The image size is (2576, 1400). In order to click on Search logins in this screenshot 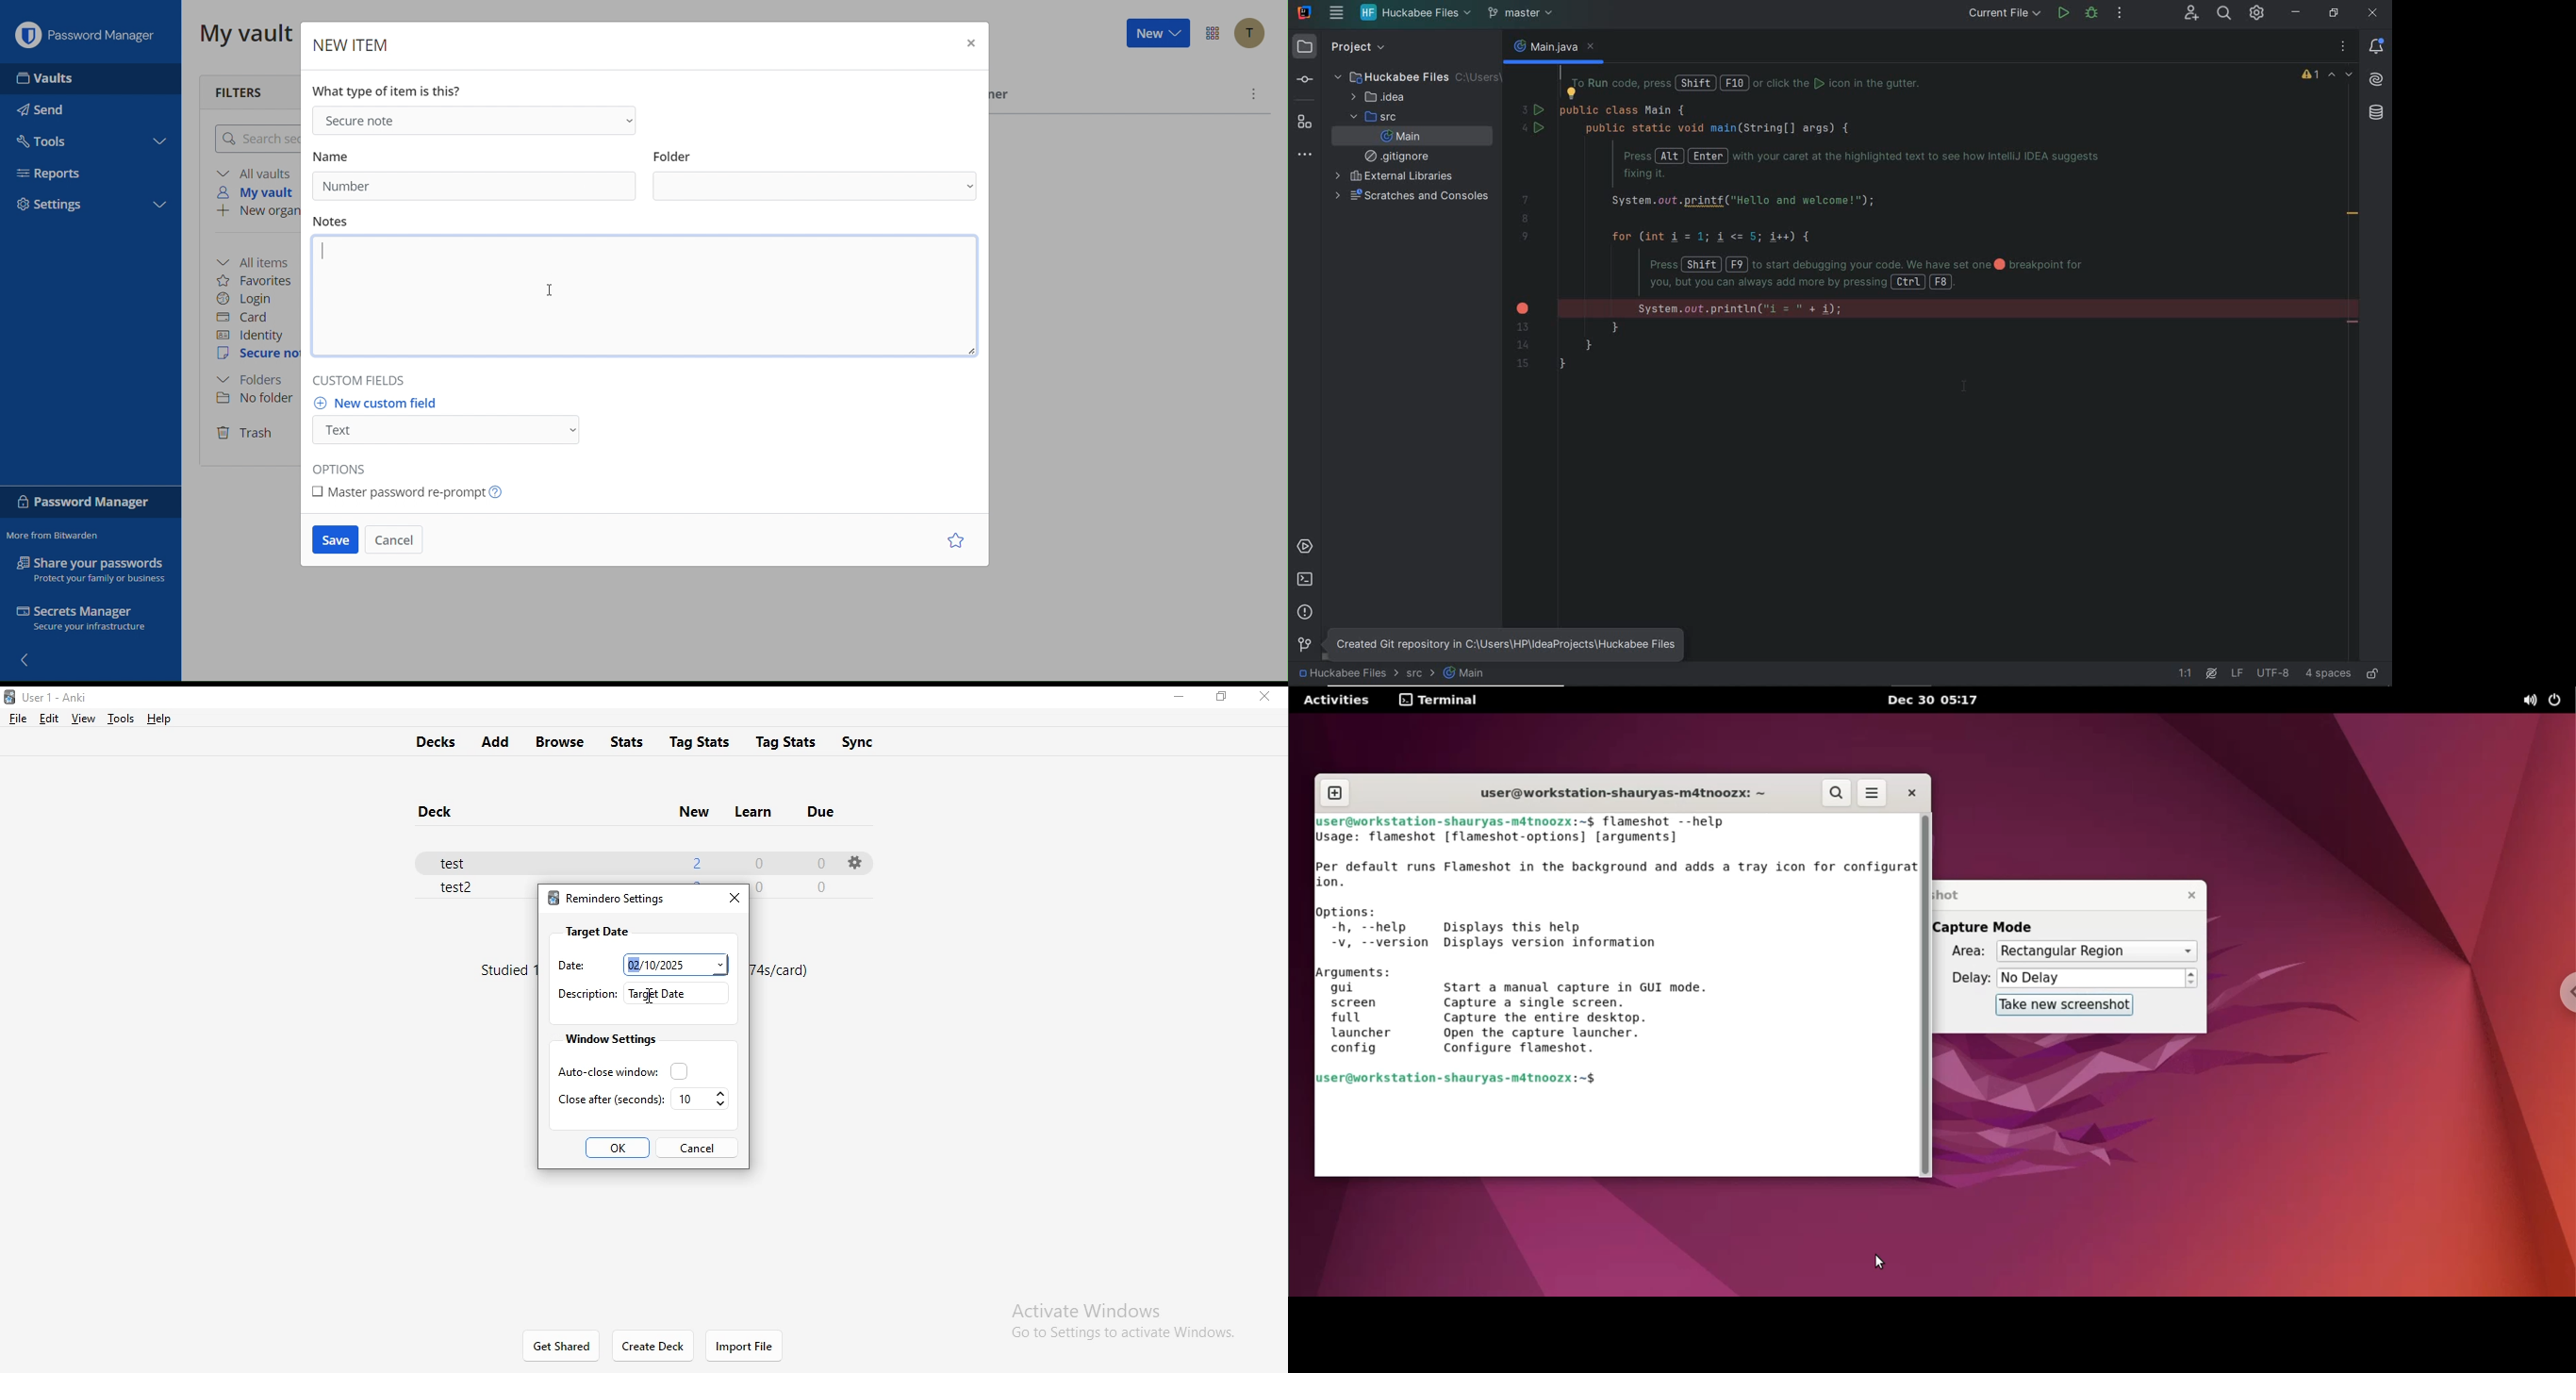, I will do `click(254, 139)`.